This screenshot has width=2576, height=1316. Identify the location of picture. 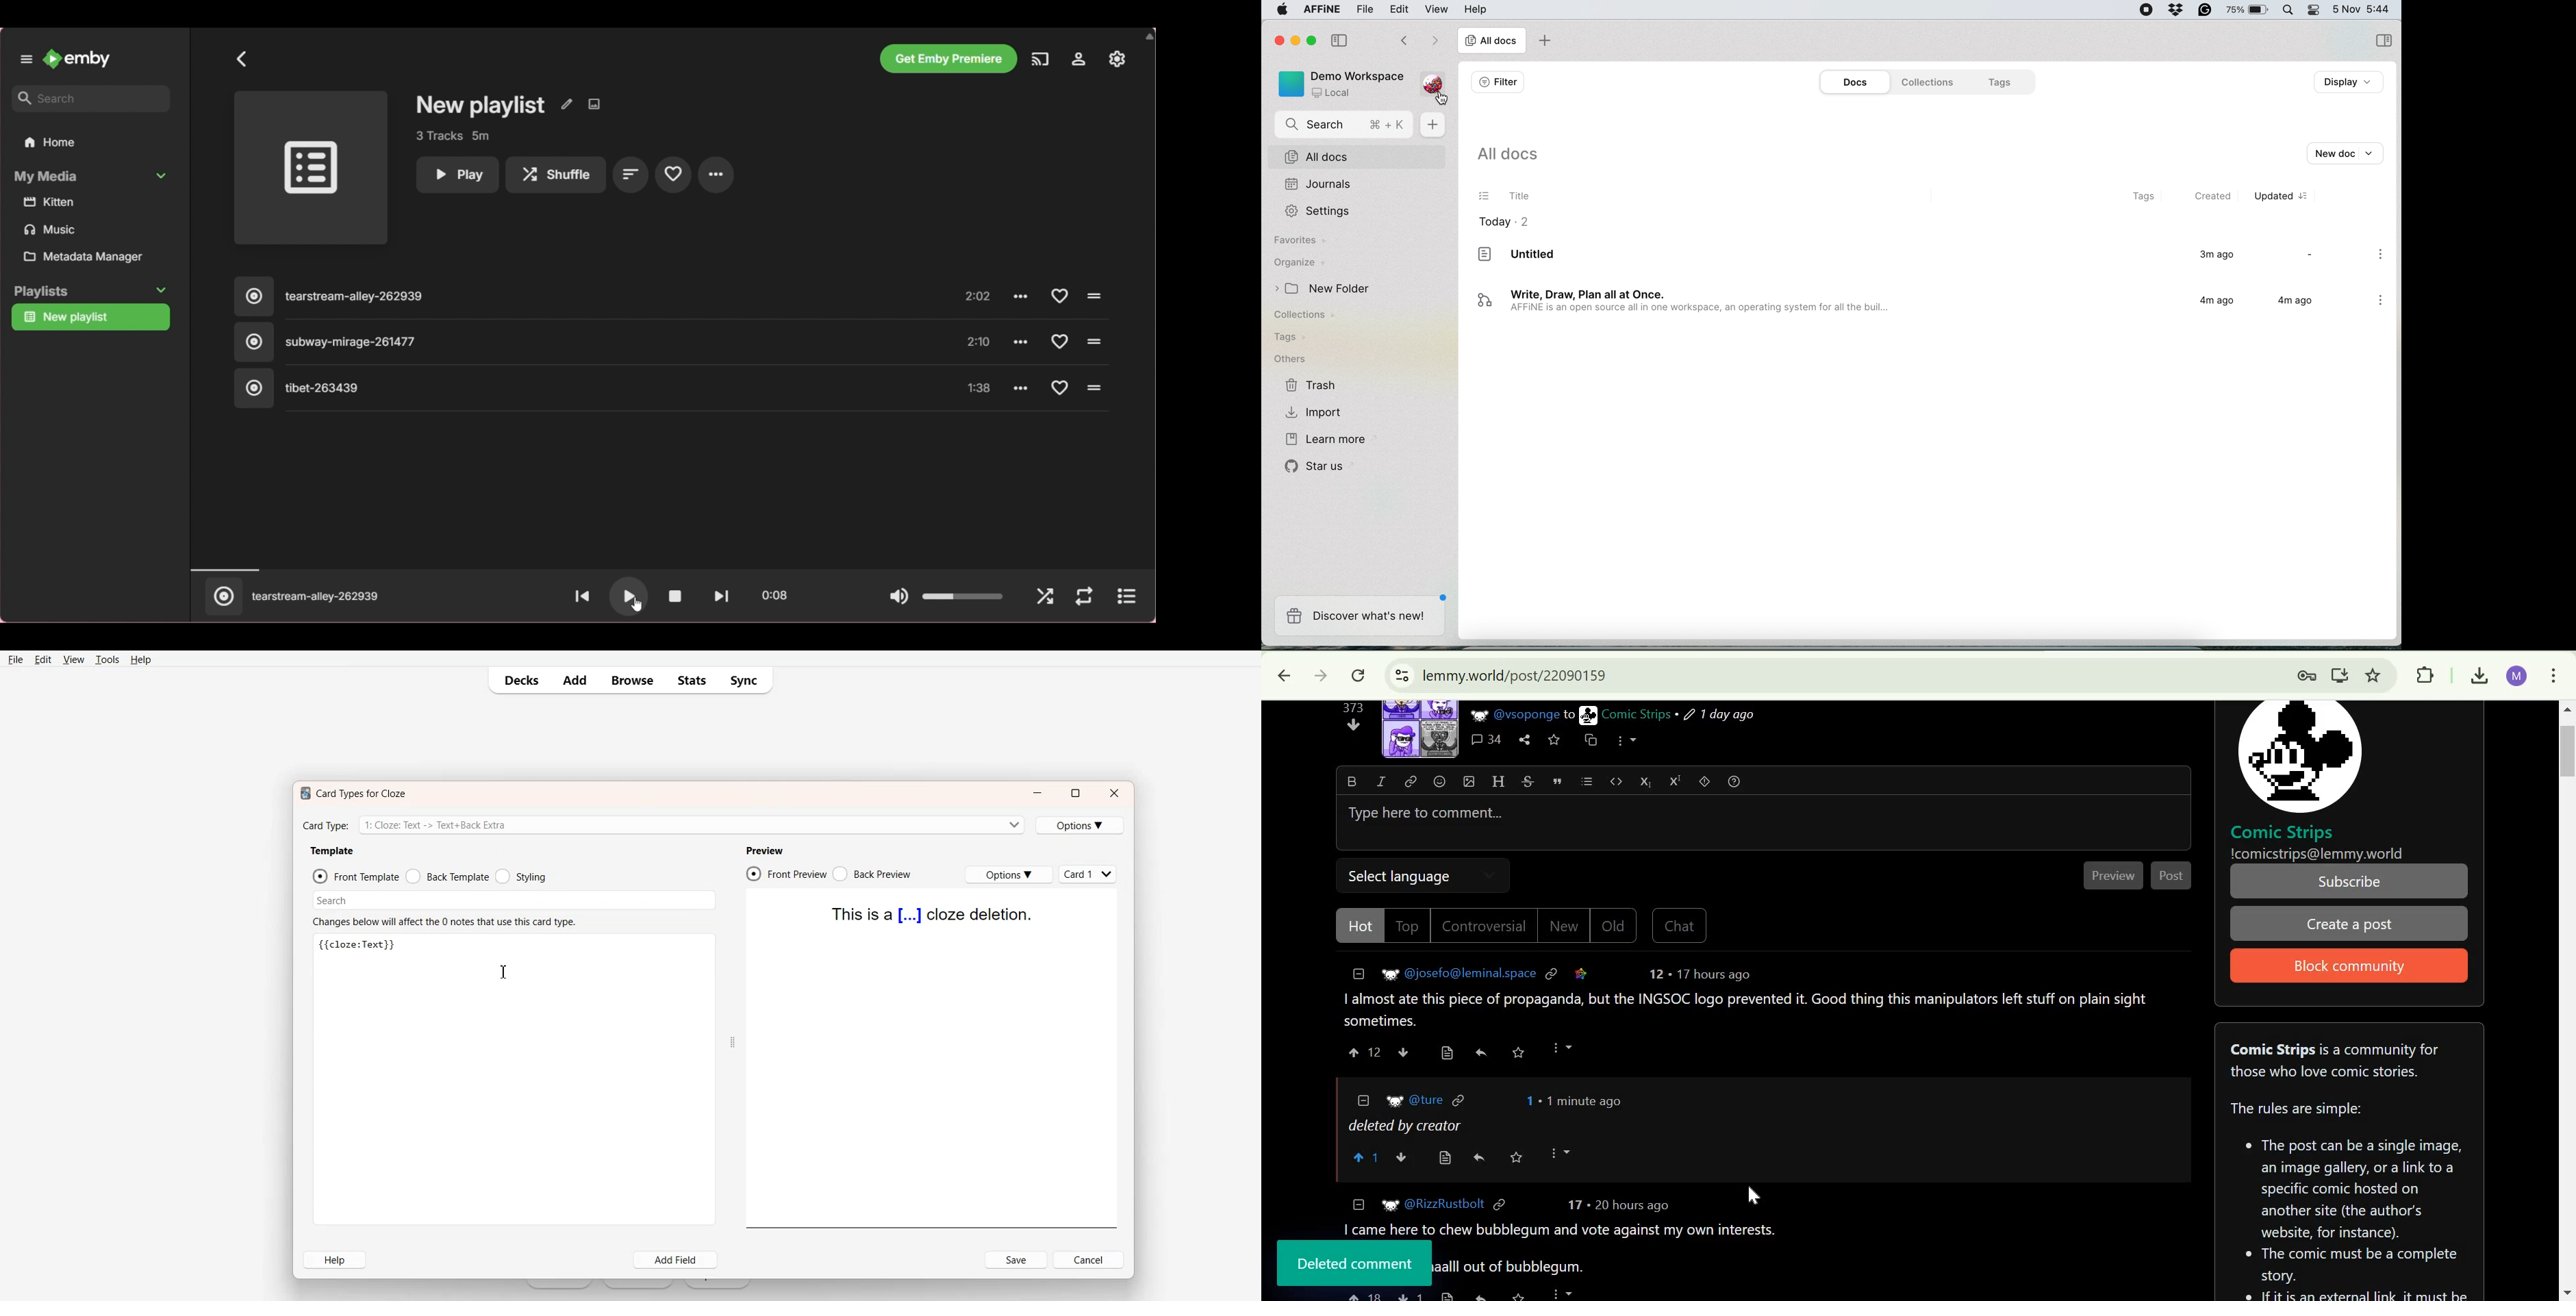
(1589, 715).